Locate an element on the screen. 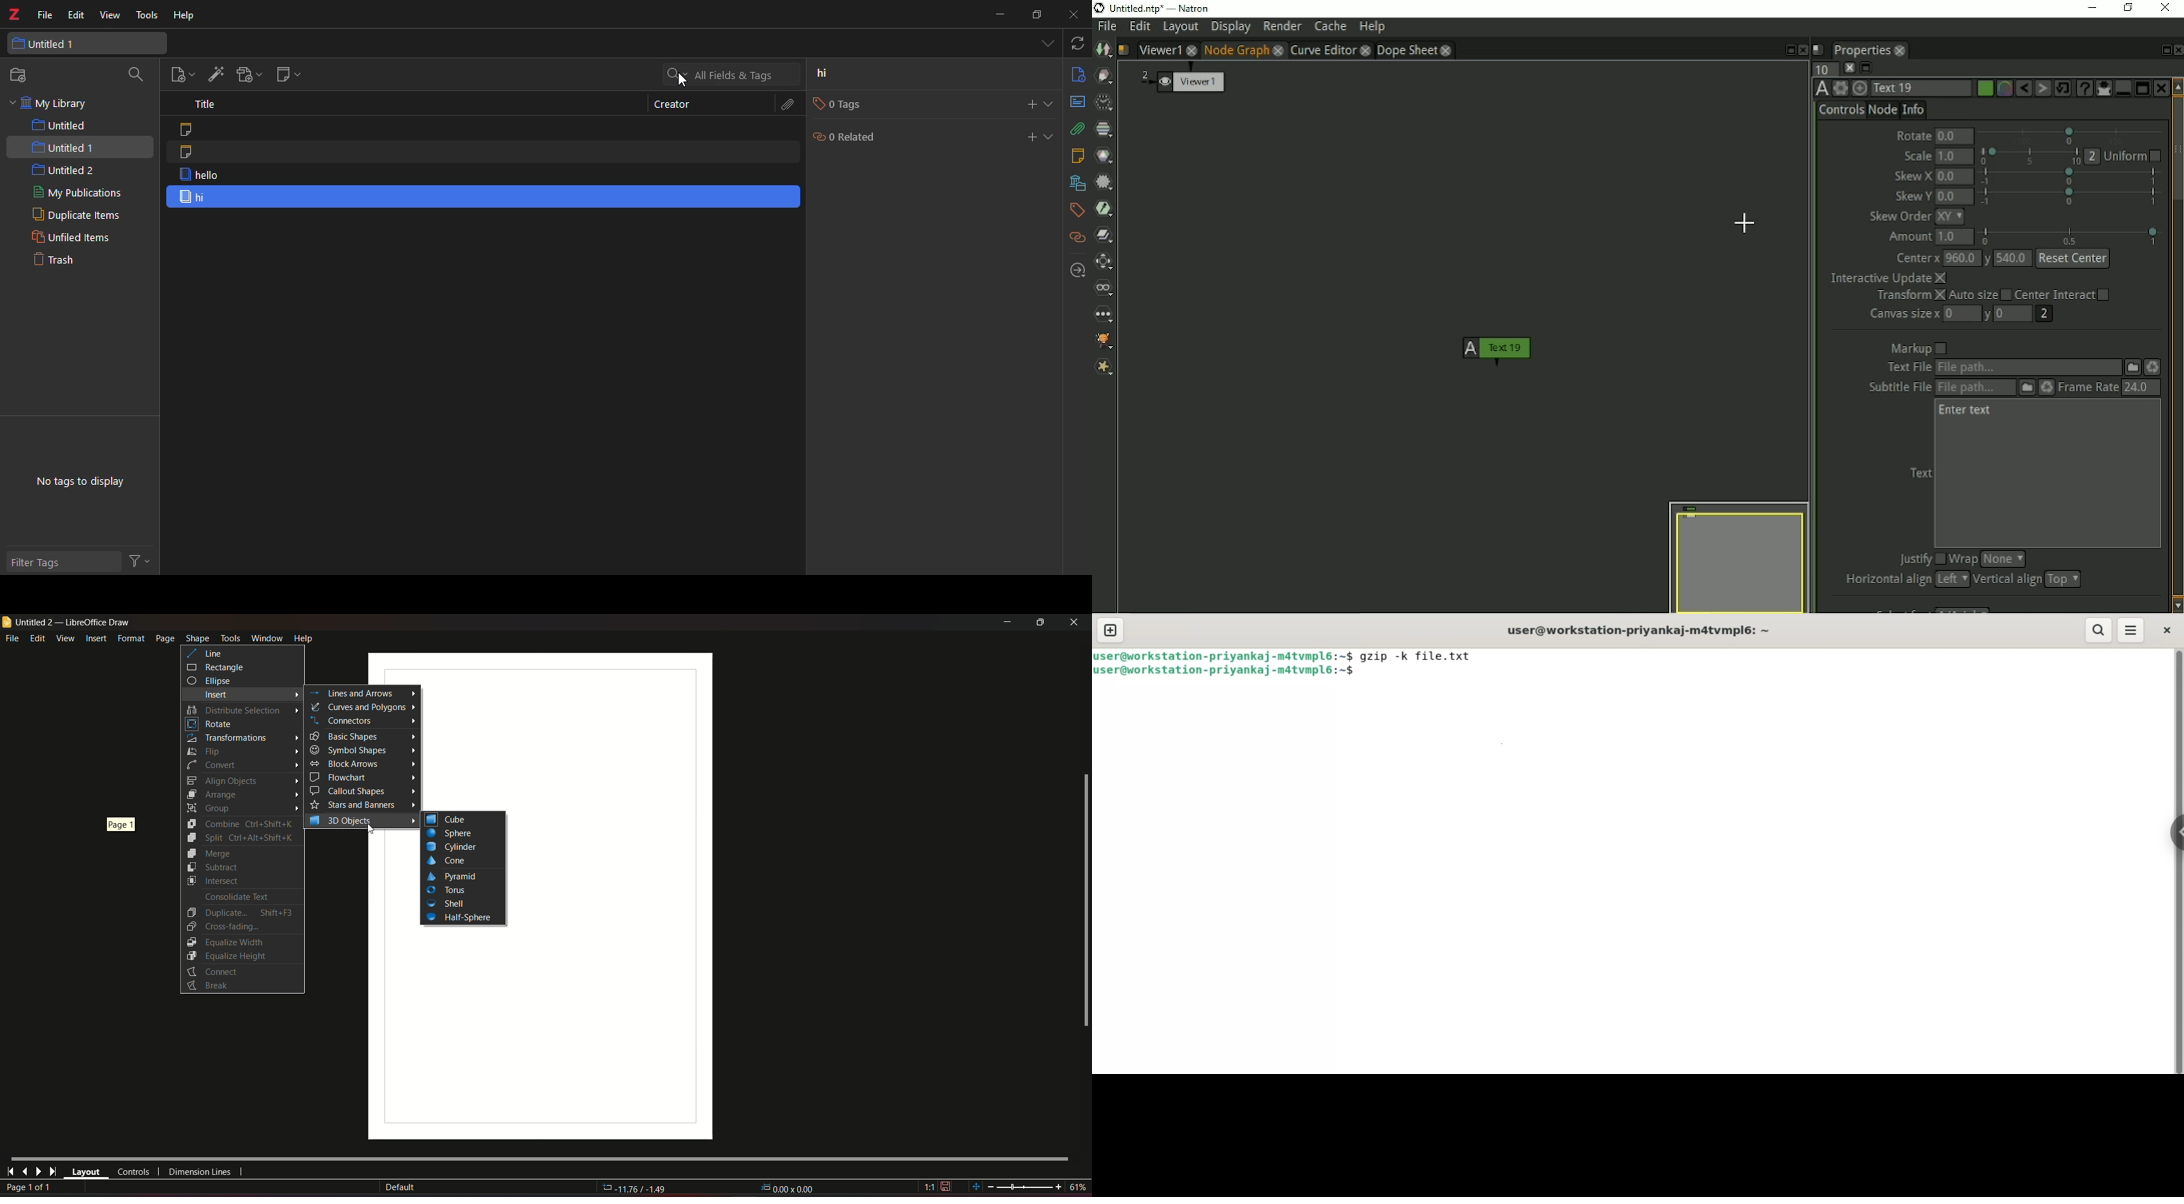 The width and height of the screenshot is (2184, 1204). Arrow is located at coordinates (296, 695).